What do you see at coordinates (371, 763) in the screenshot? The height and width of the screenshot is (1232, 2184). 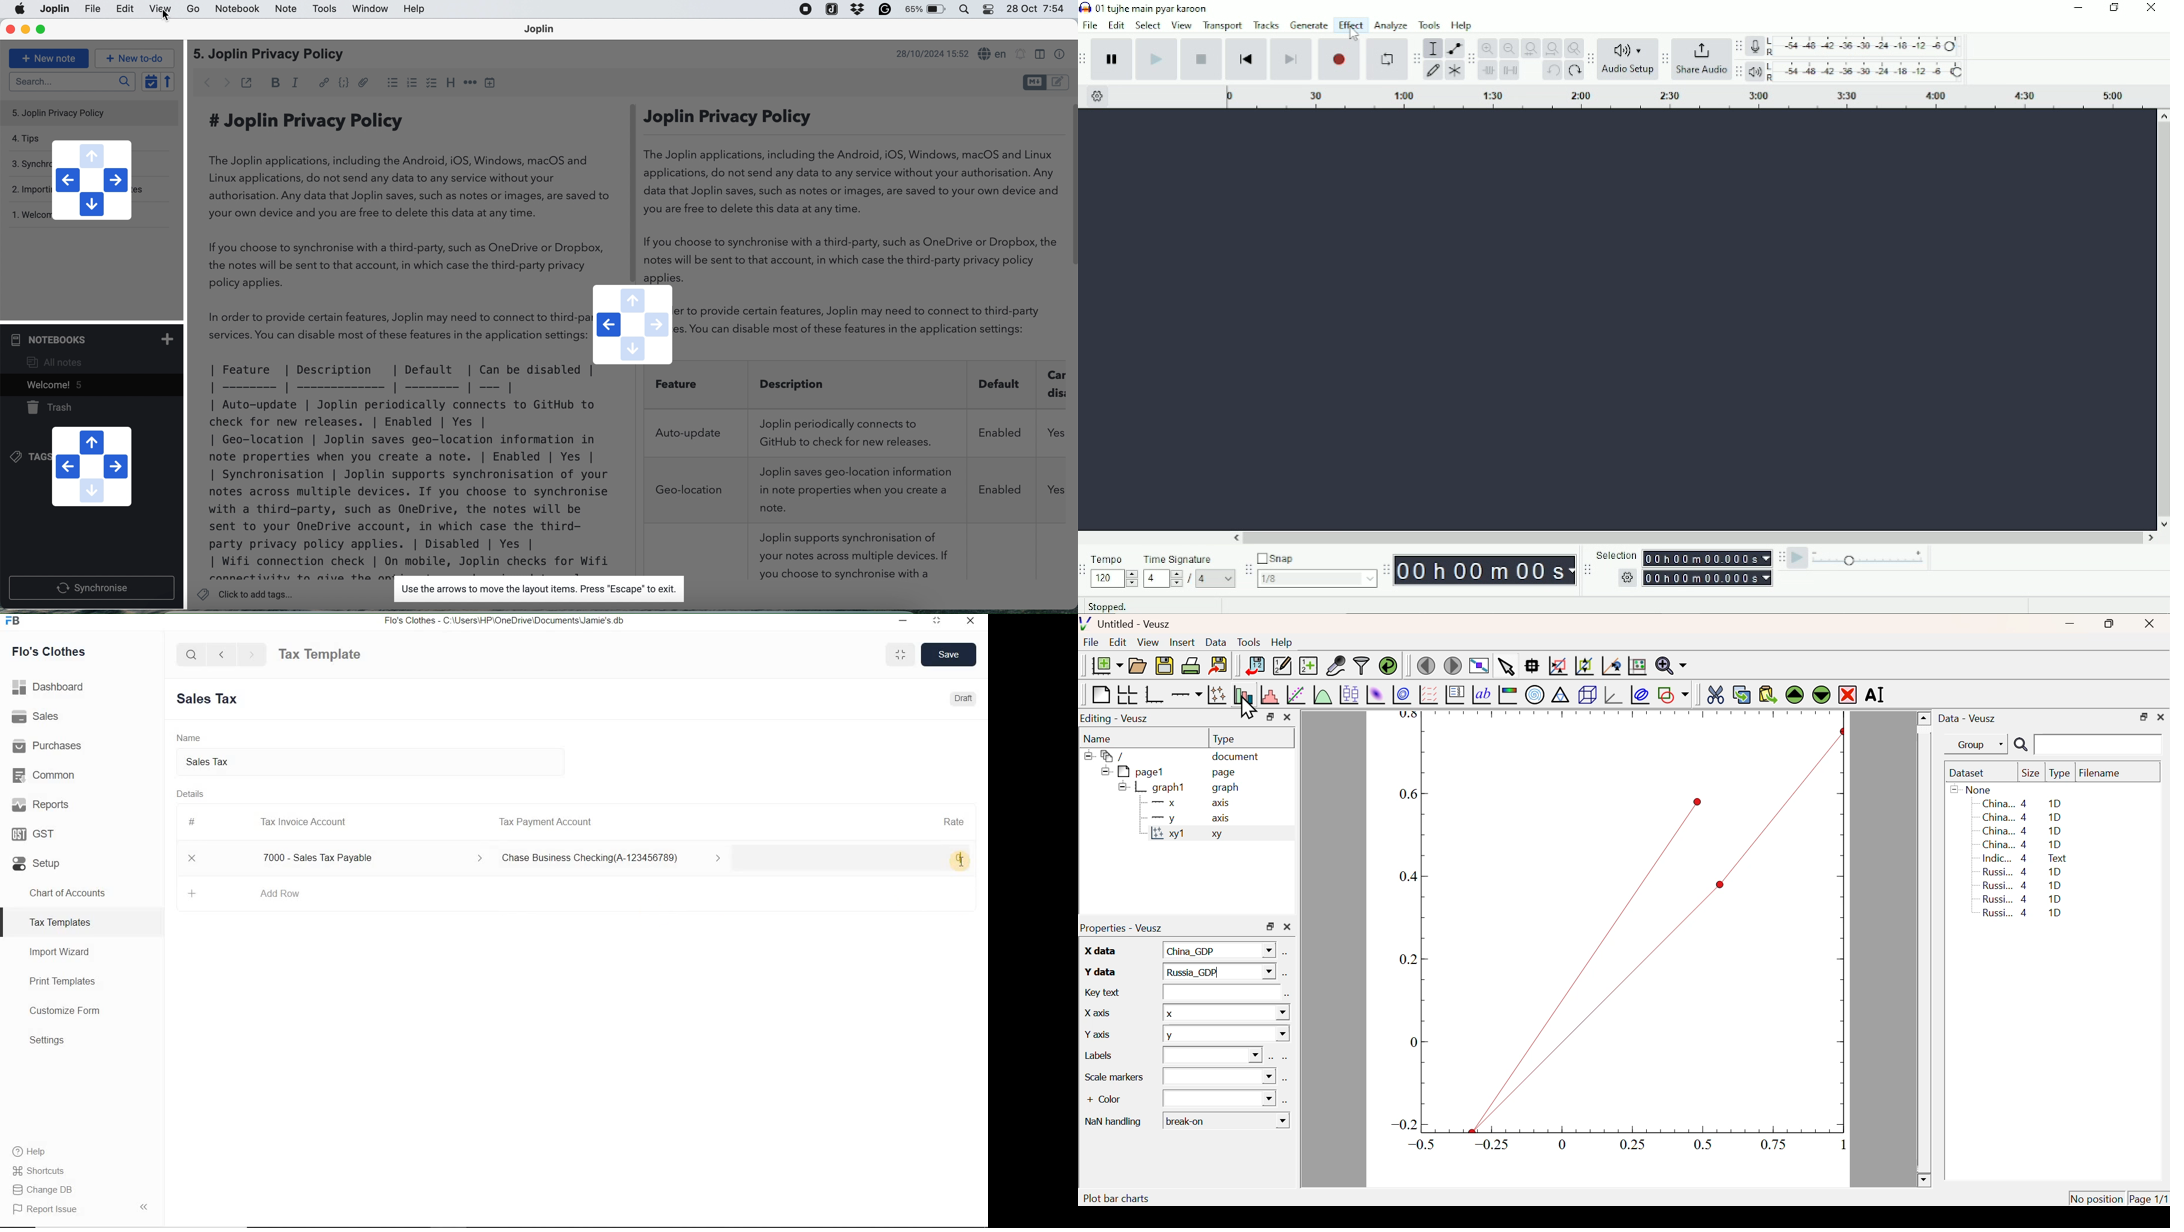 I see `Sales tax` at bounding box center [371, 763].